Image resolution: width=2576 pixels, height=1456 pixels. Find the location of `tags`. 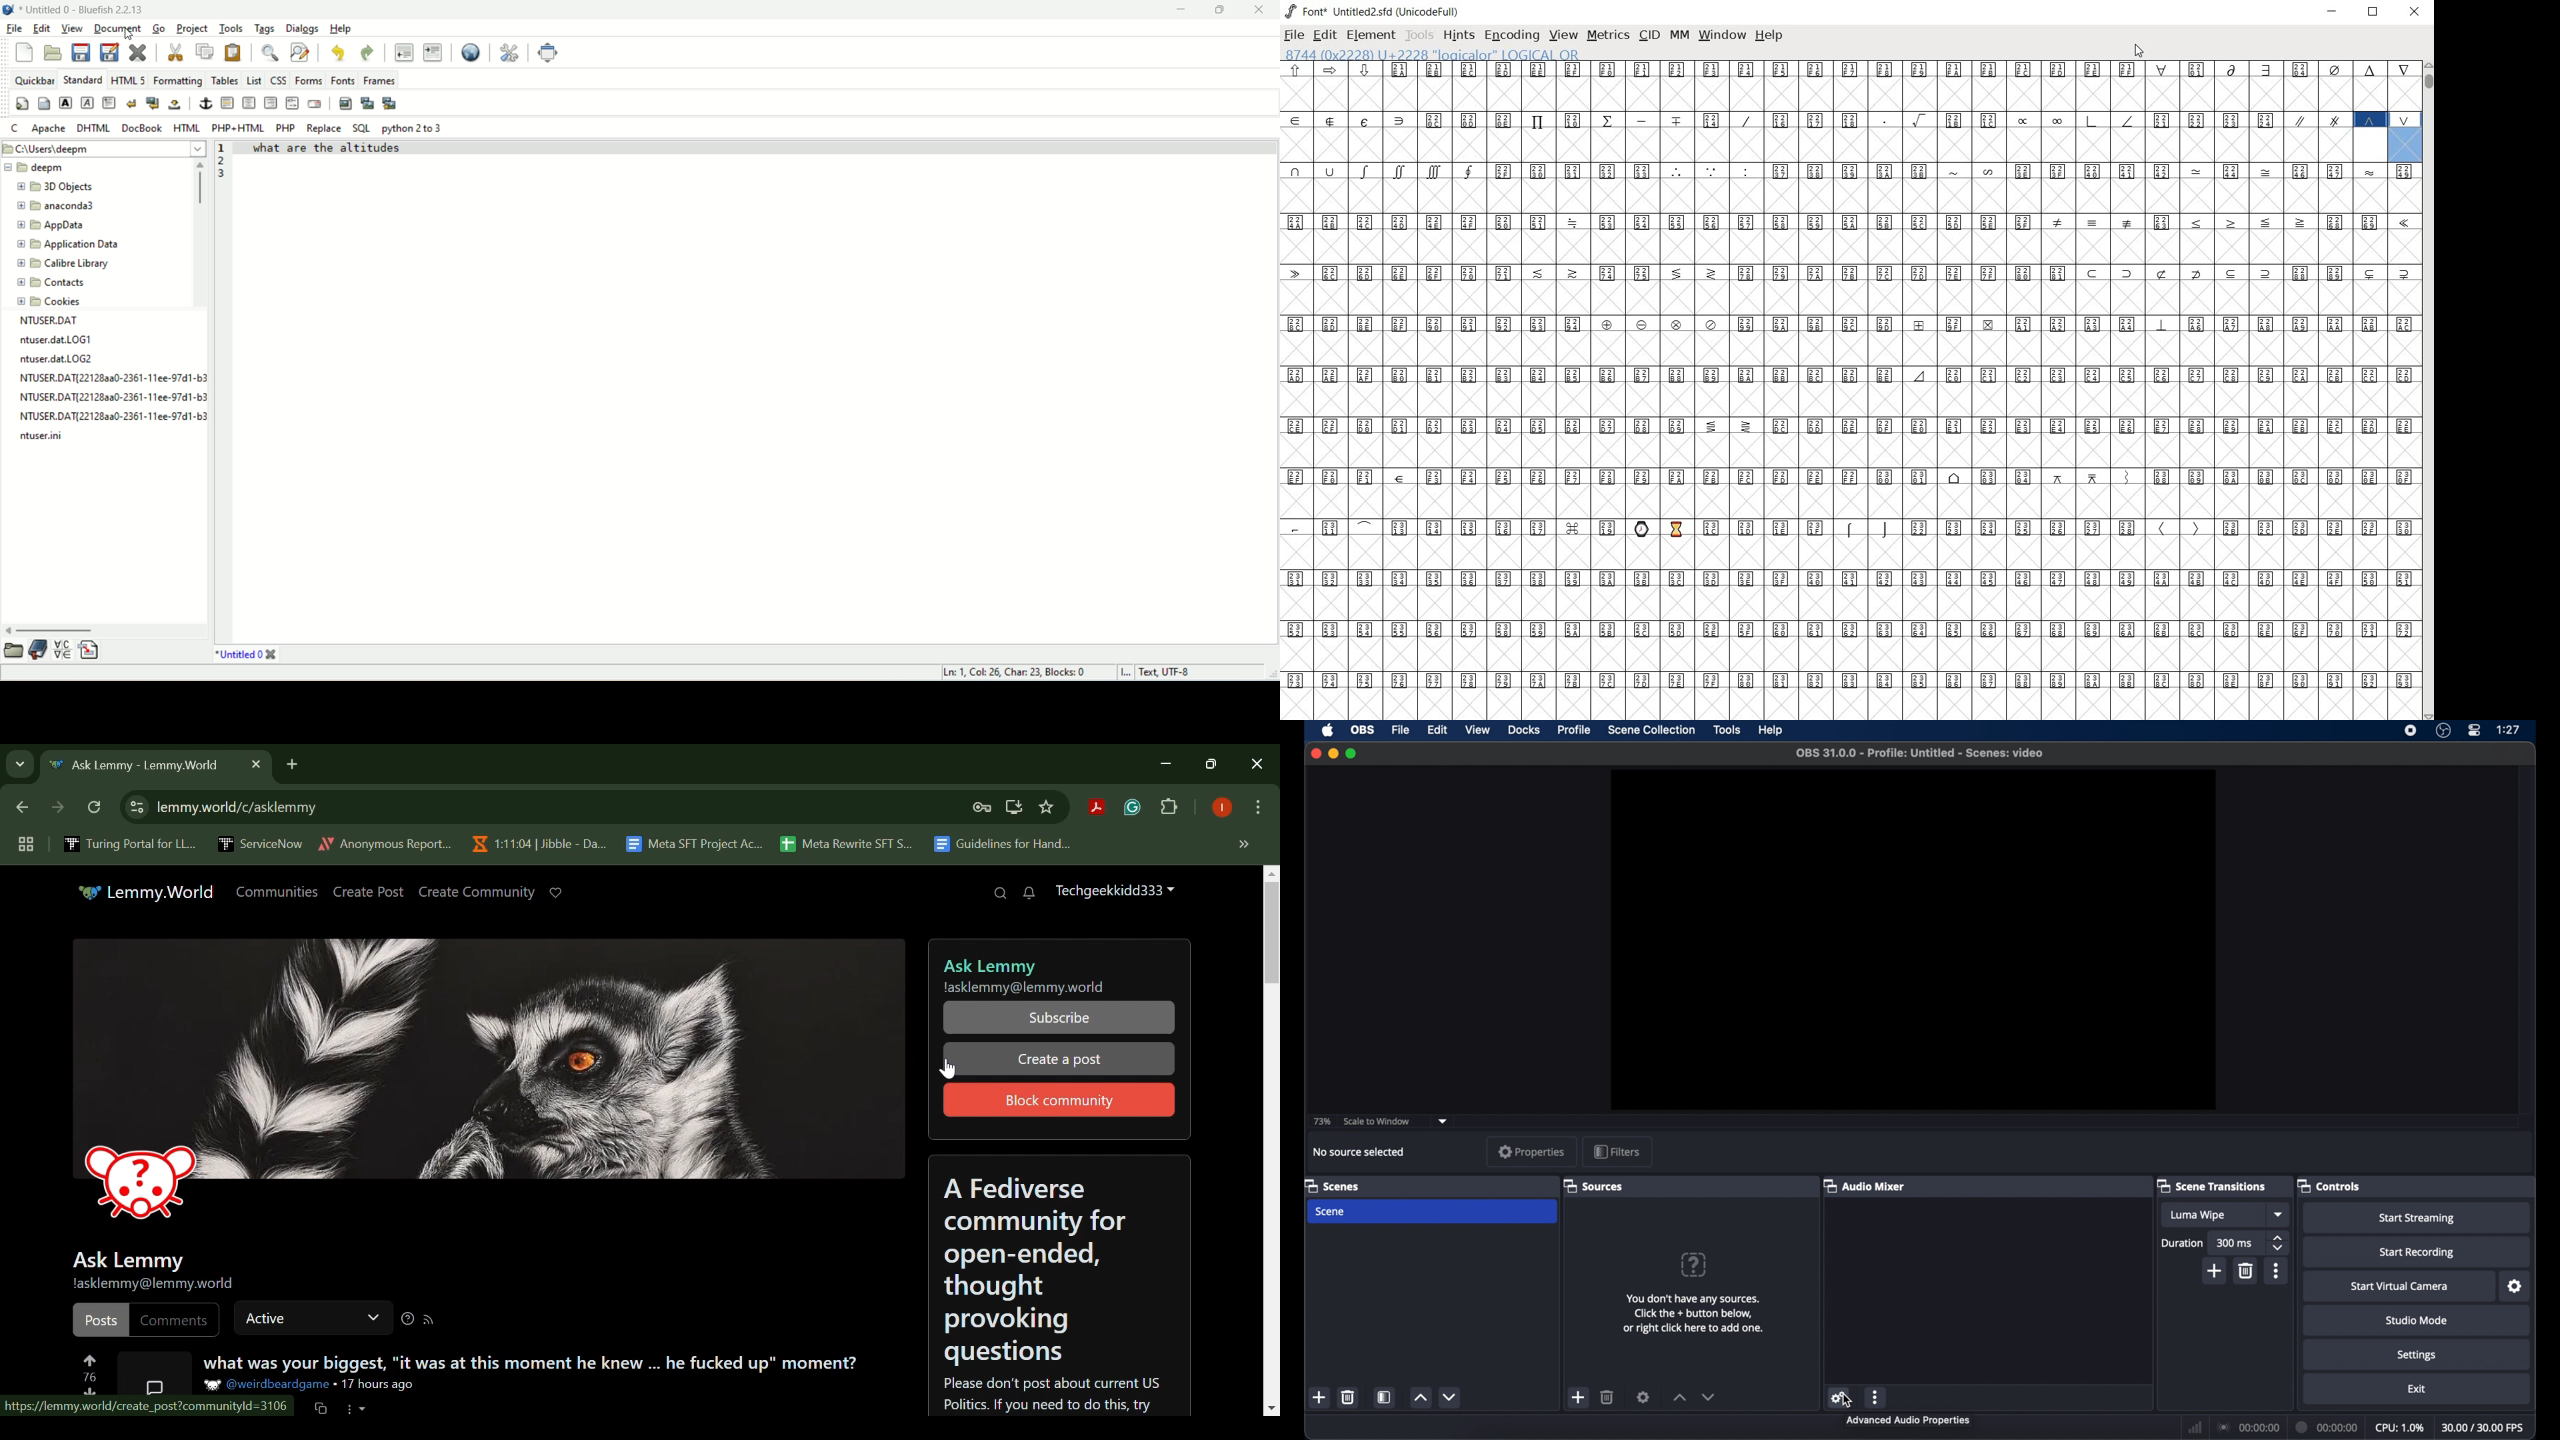

tags is located at coordinates (266, 29).